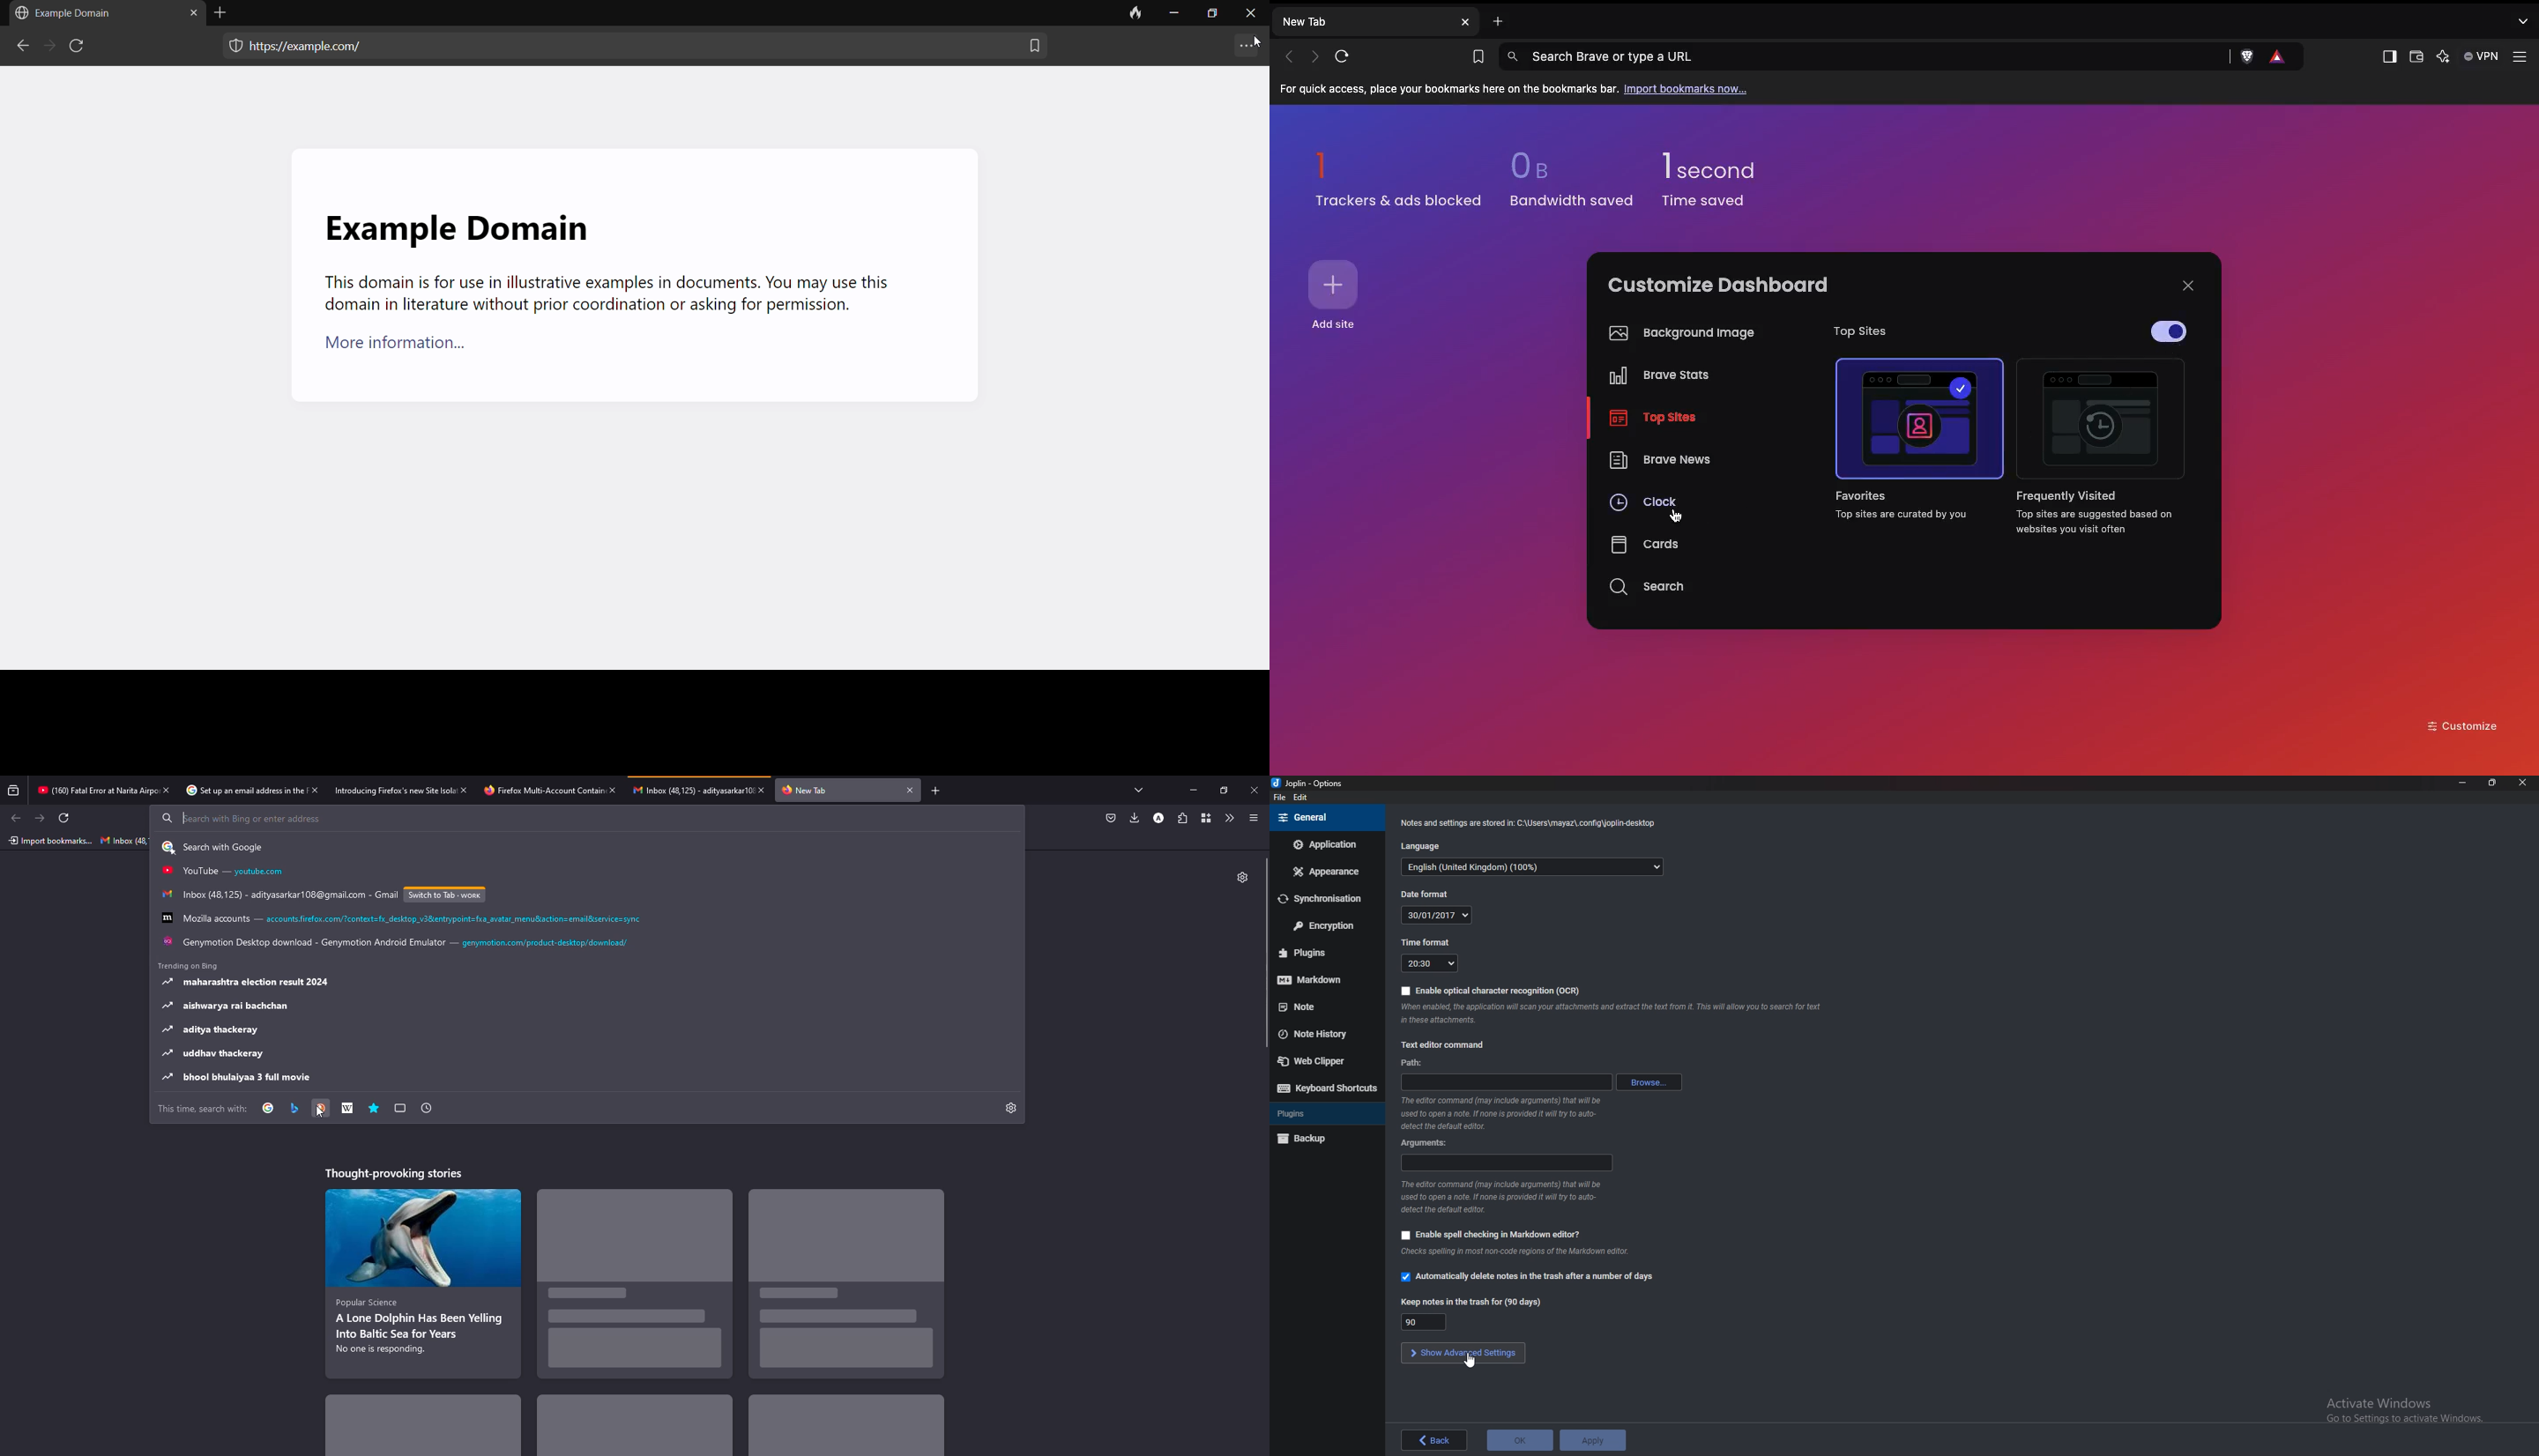 This screenshot has height=1456, width=2548. Describe the element at coordinates (1416, 1064) in the screenshot. I see `path` at that location.